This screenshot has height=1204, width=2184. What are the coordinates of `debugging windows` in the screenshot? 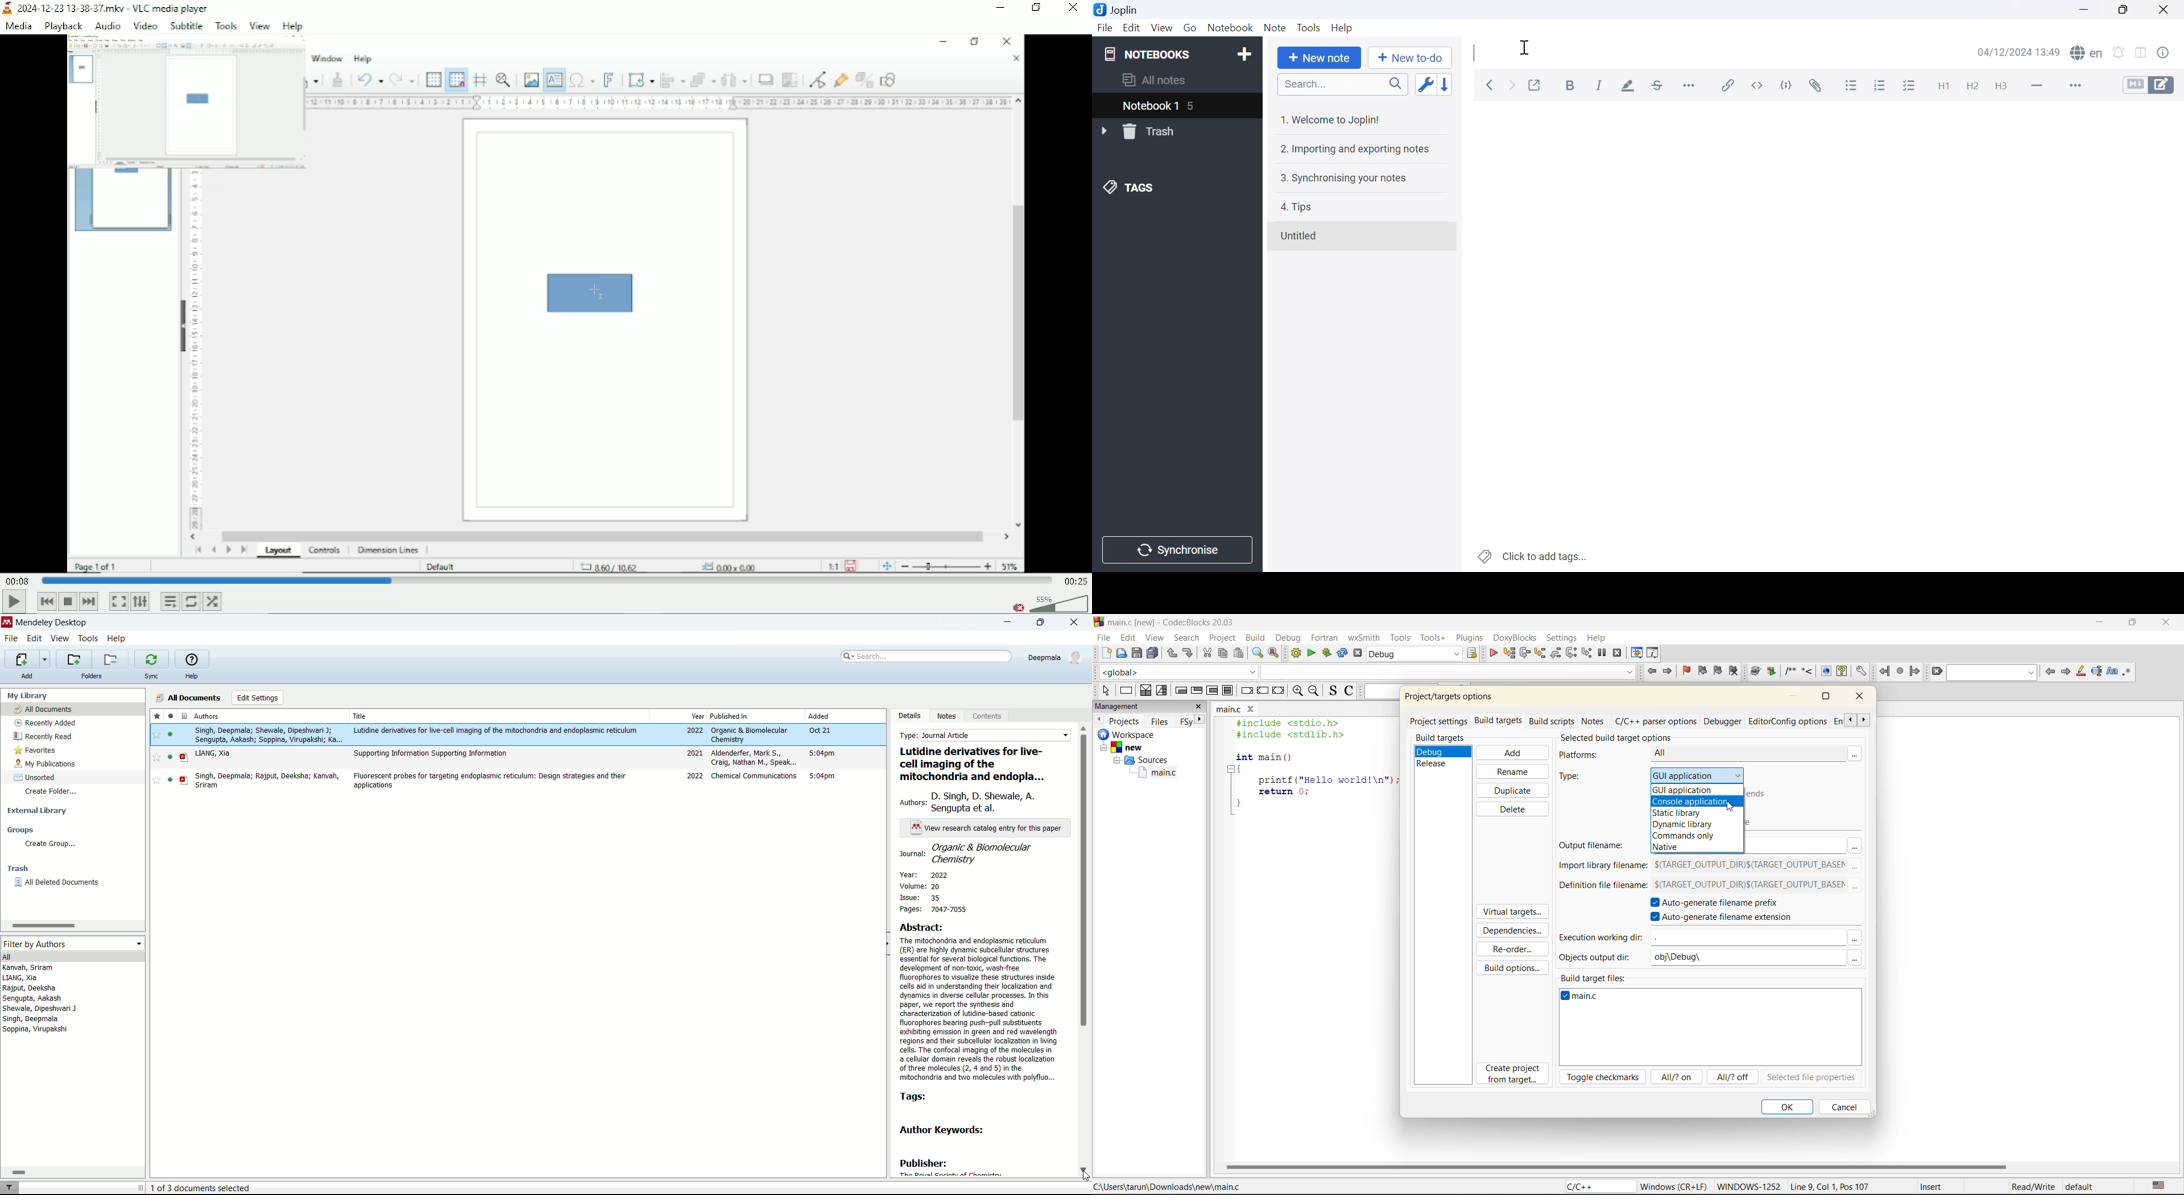 It's located at (1637, 653).